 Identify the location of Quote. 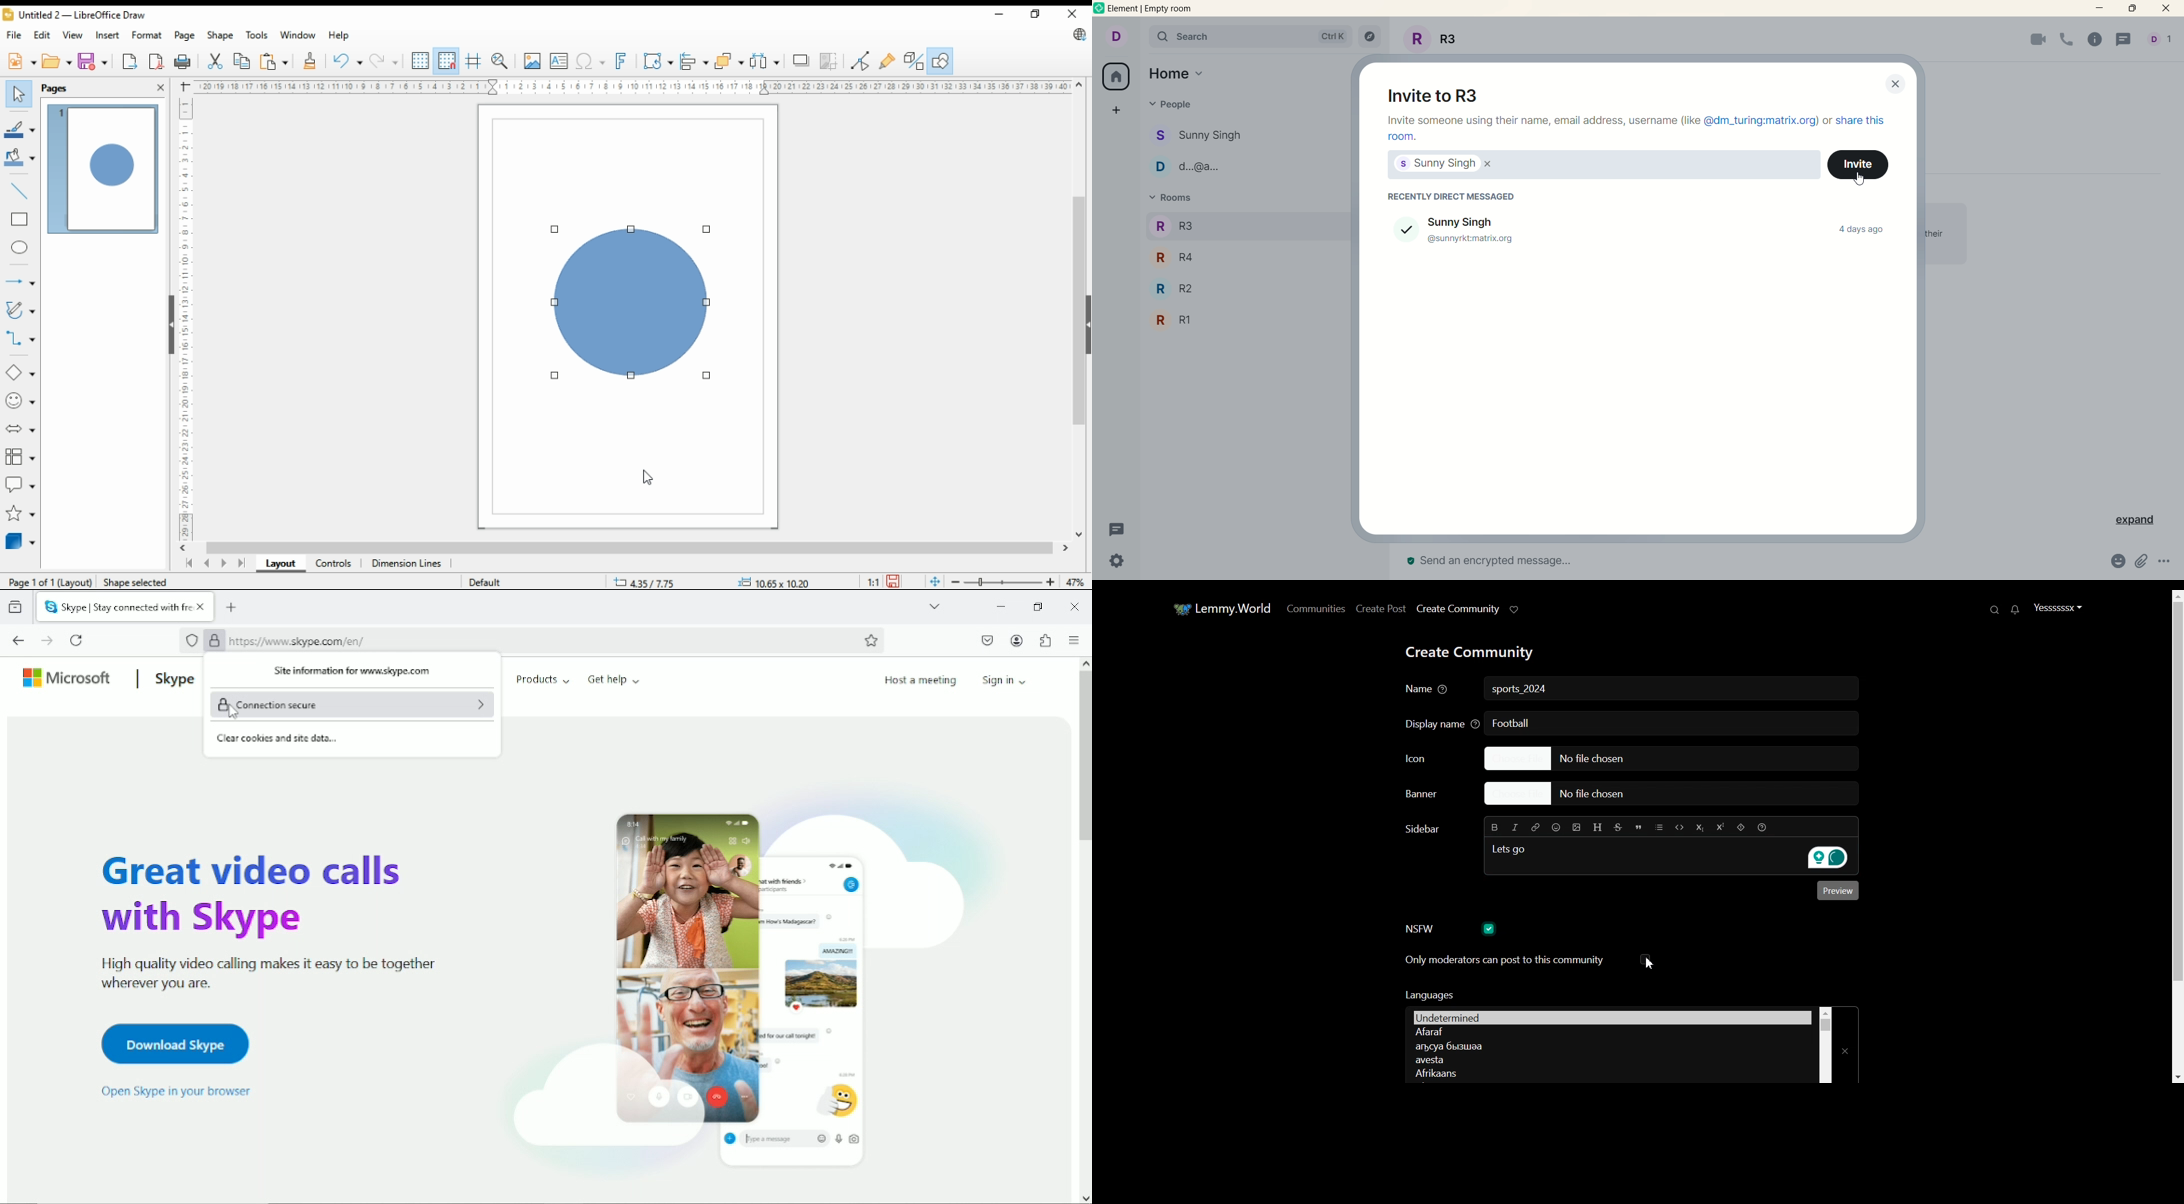
(1639, 828).